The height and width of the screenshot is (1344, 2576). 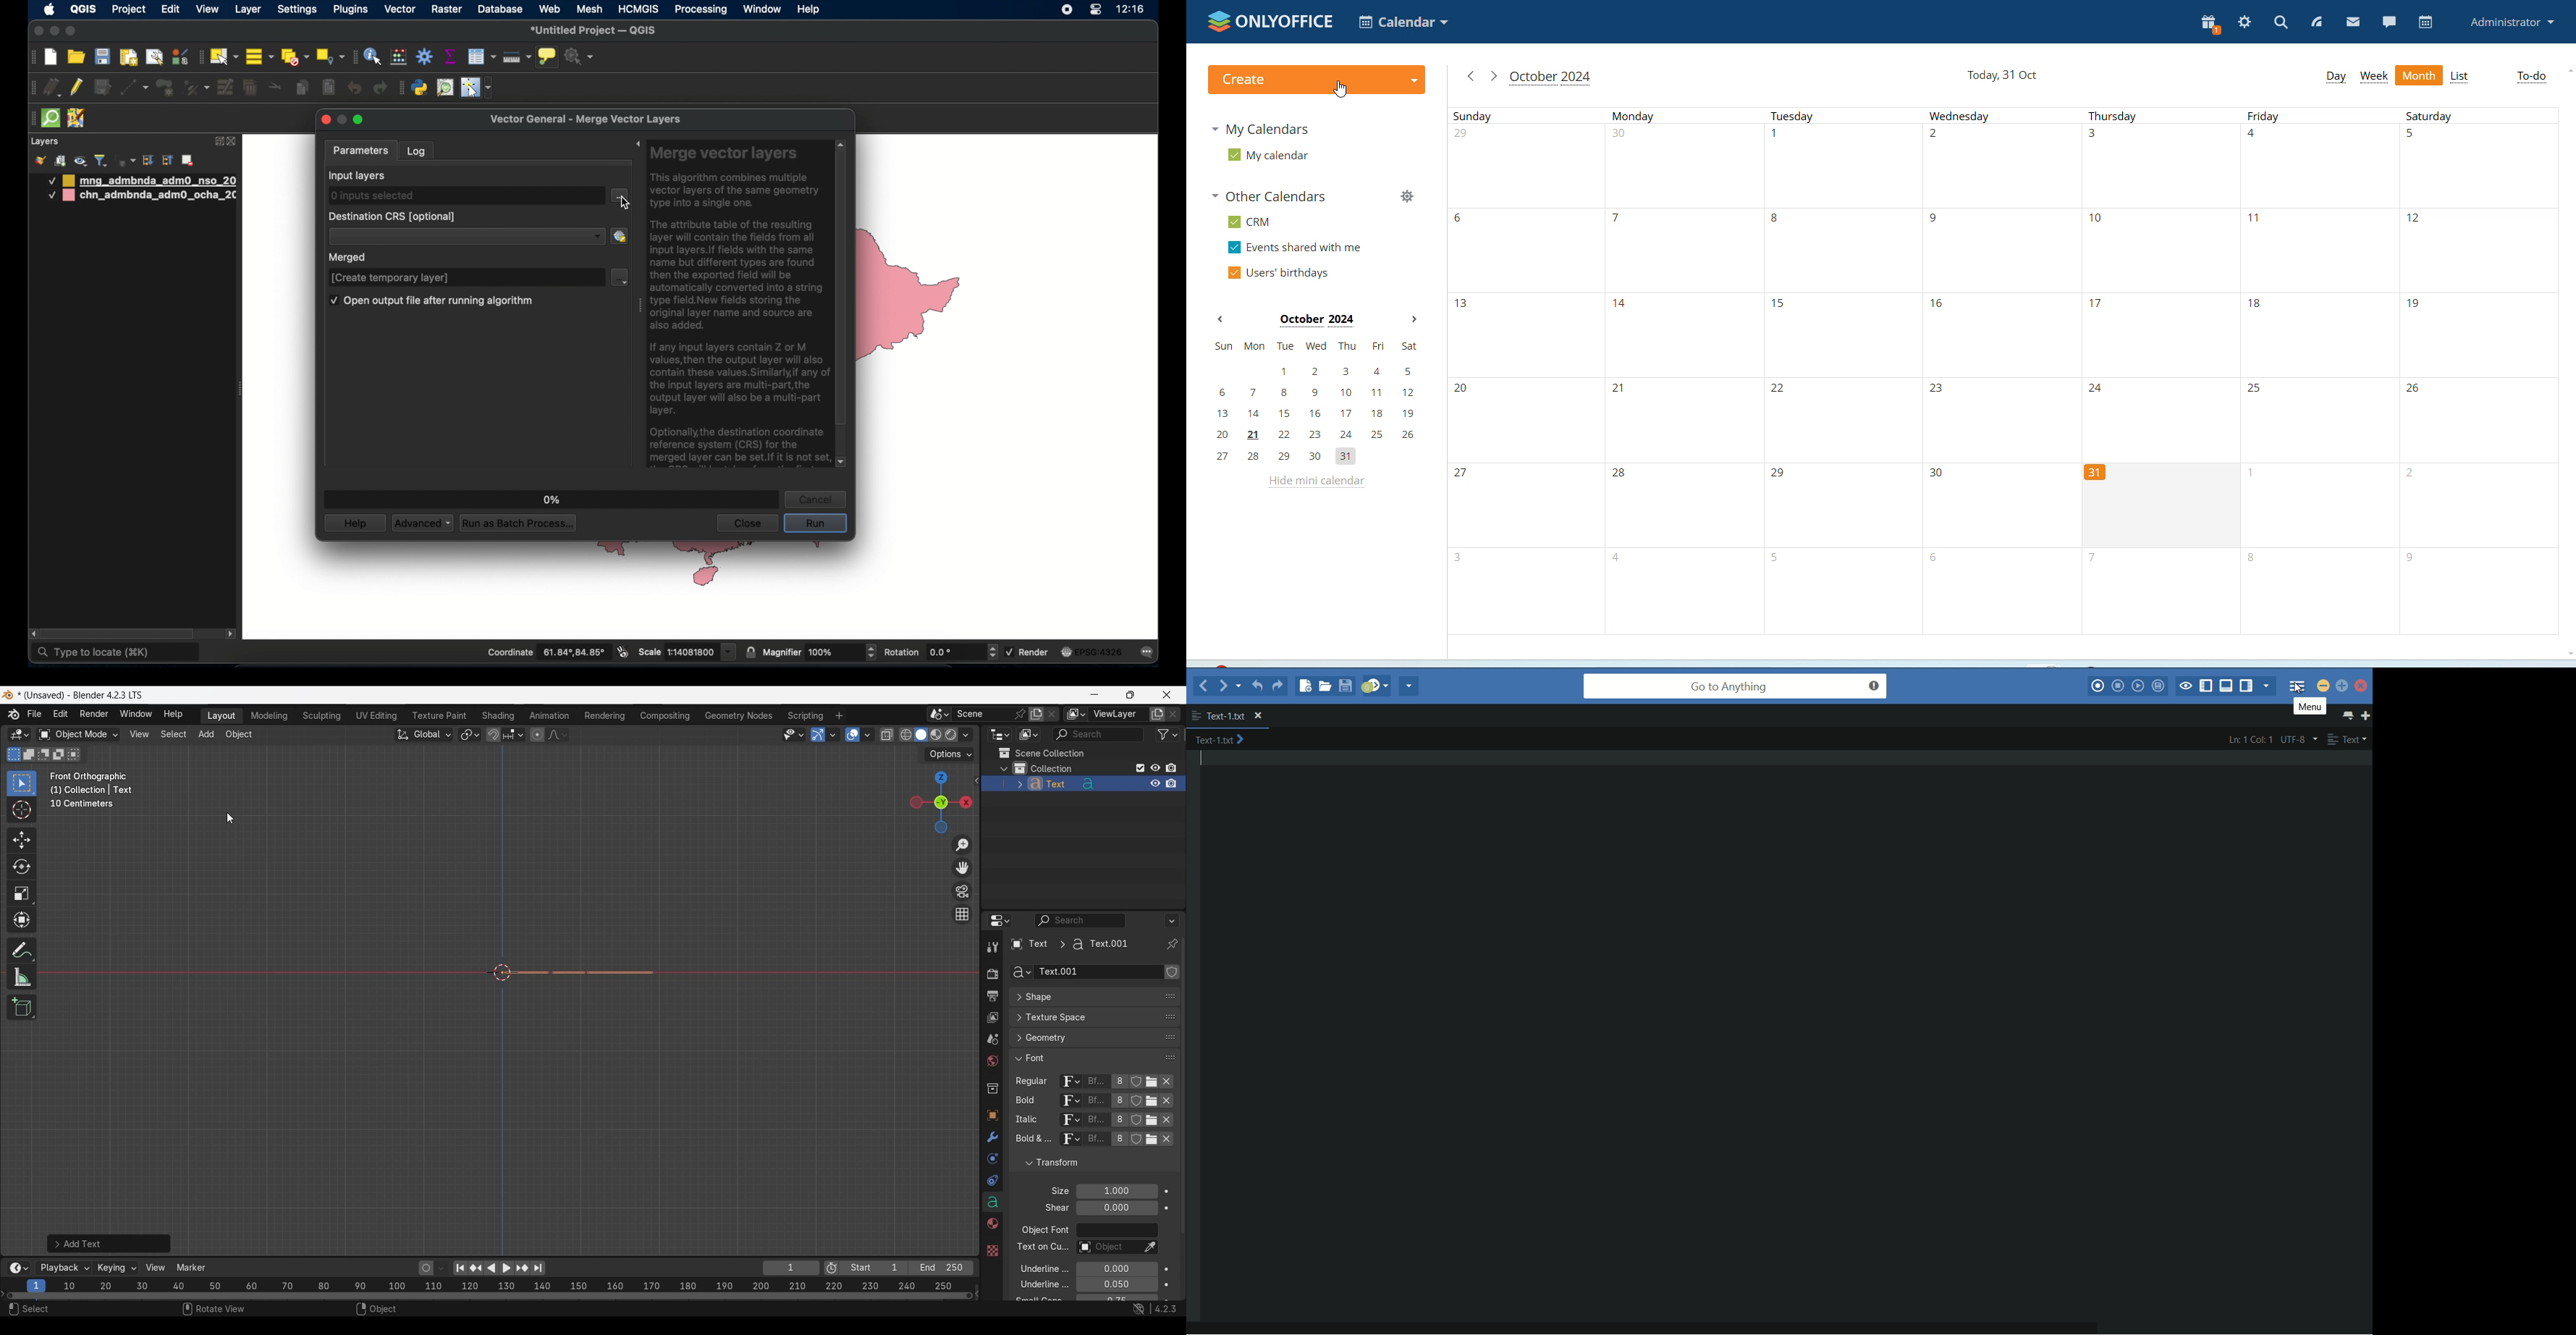 I want to click on Current frame, highlighted, so click(x=37, y=1284).